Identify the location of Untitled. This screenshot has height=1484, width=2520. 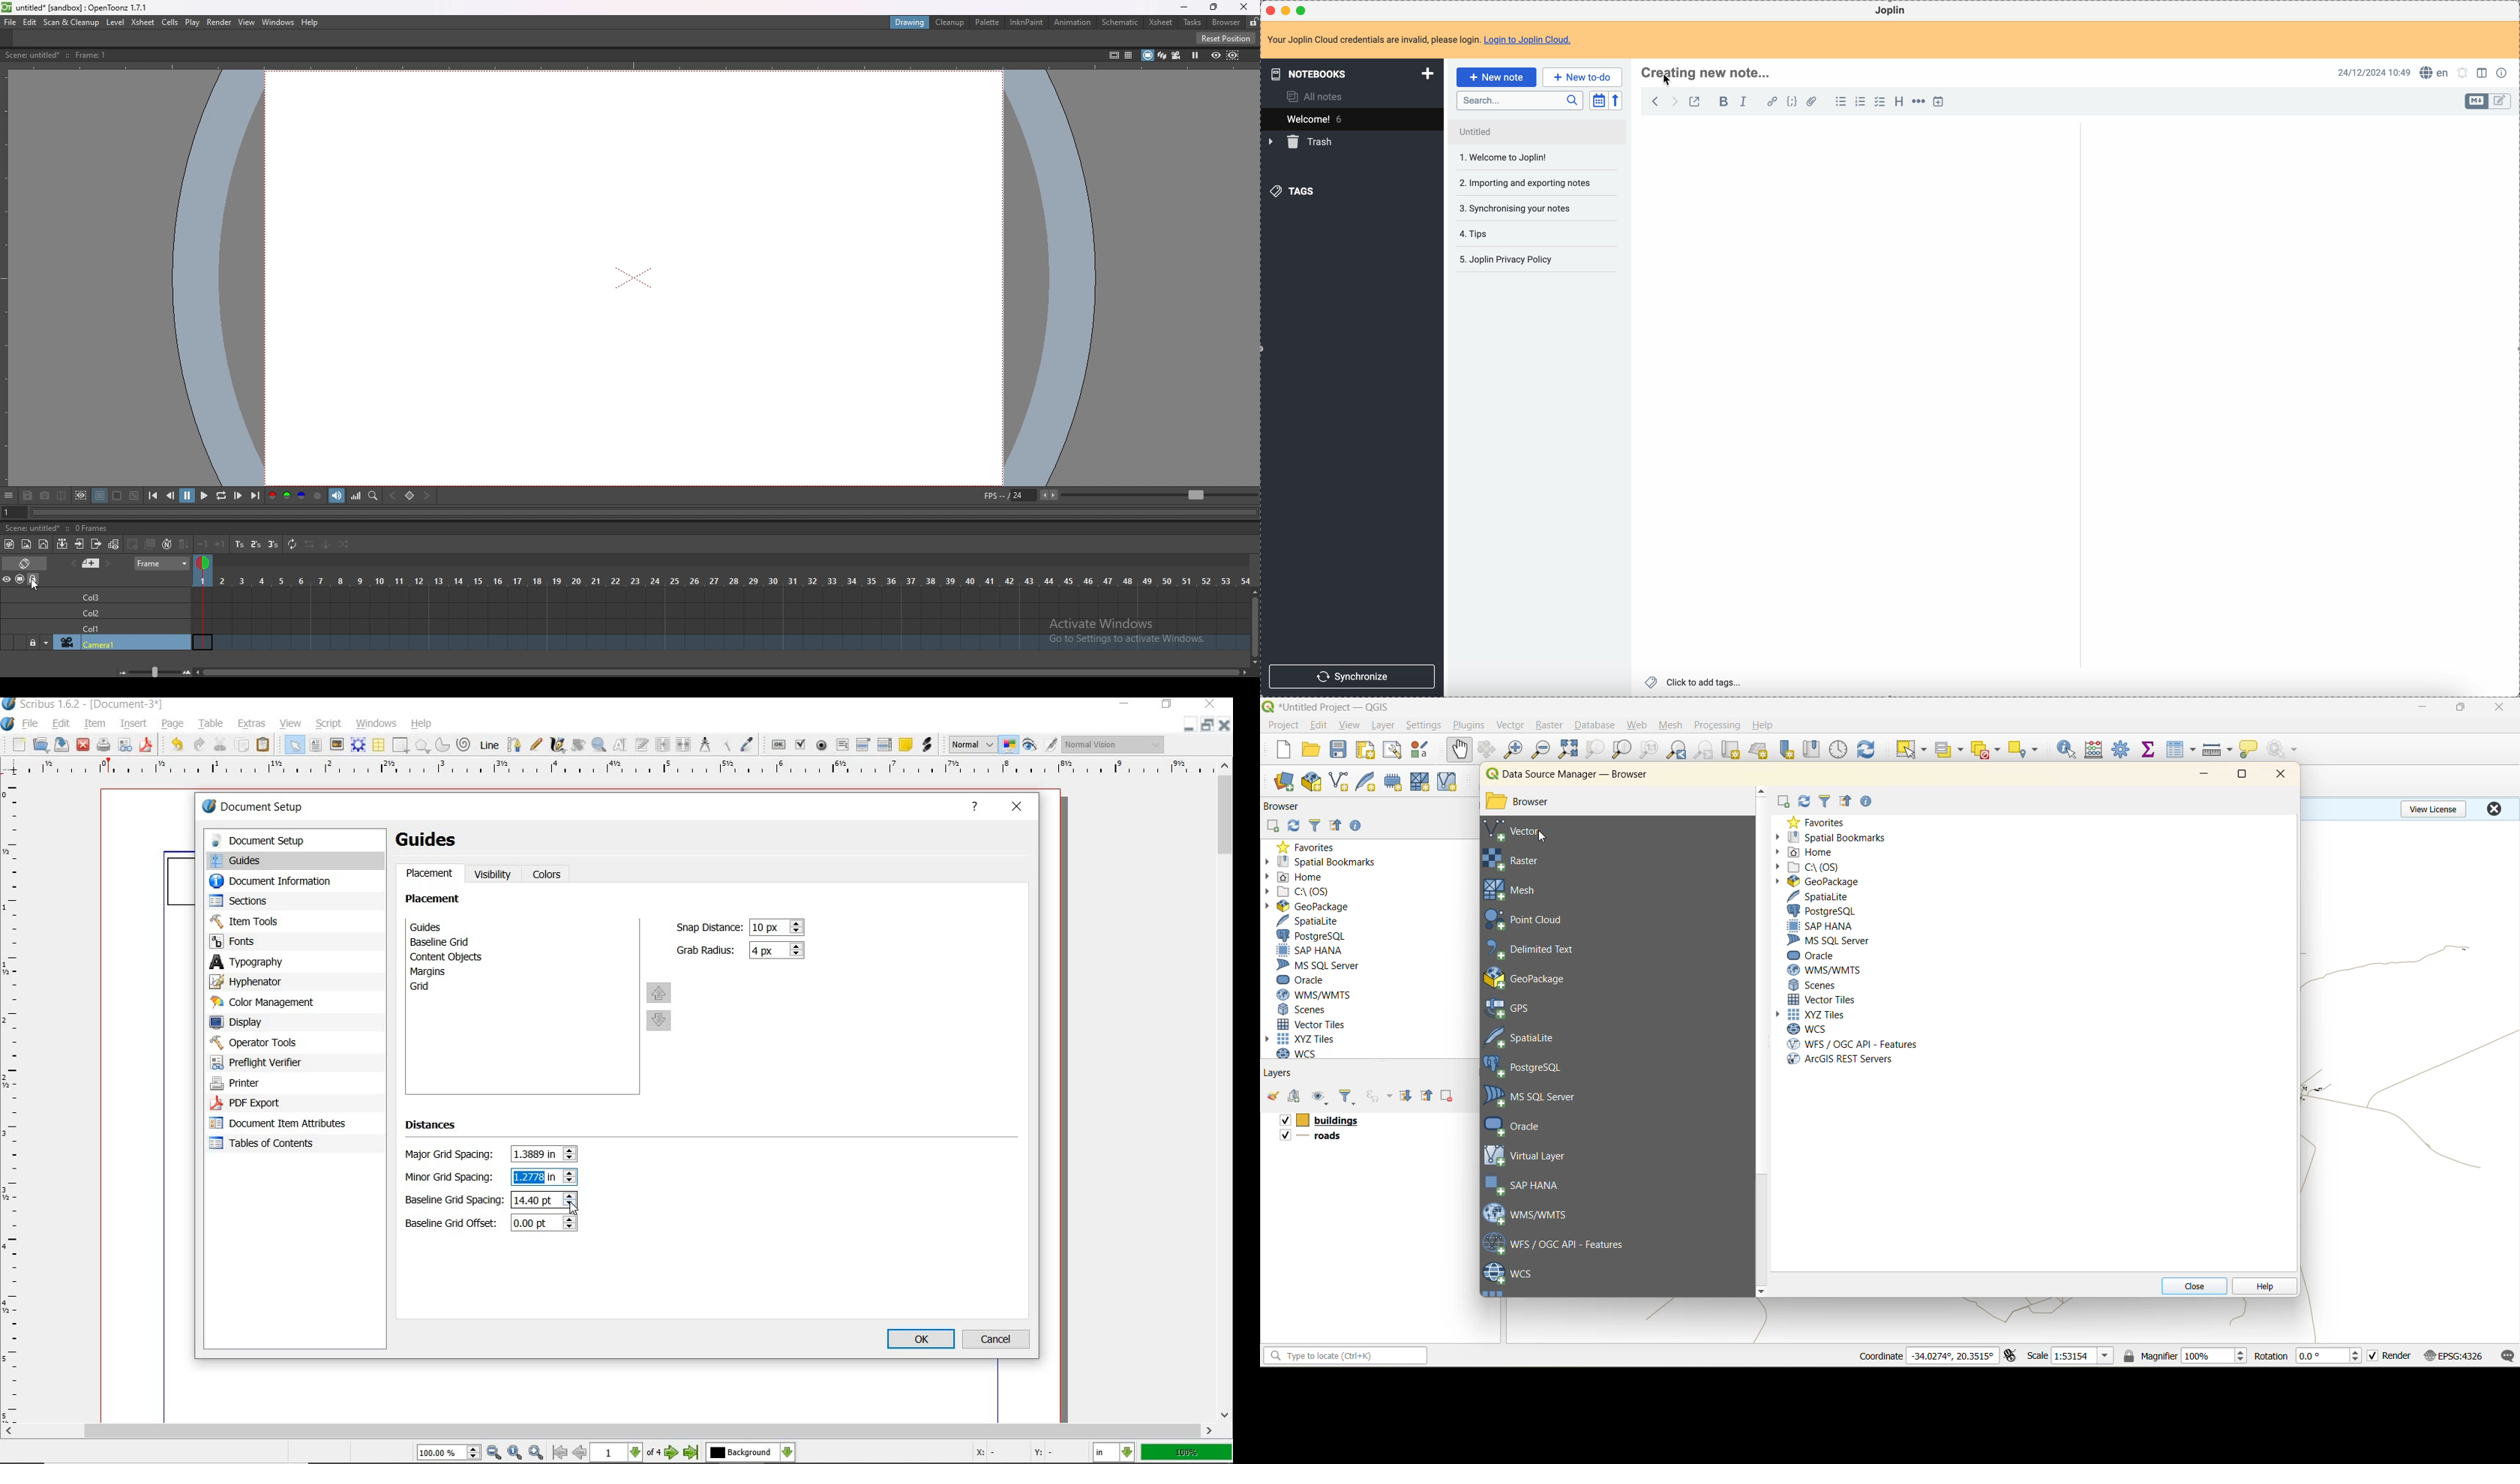
(1537, 132).